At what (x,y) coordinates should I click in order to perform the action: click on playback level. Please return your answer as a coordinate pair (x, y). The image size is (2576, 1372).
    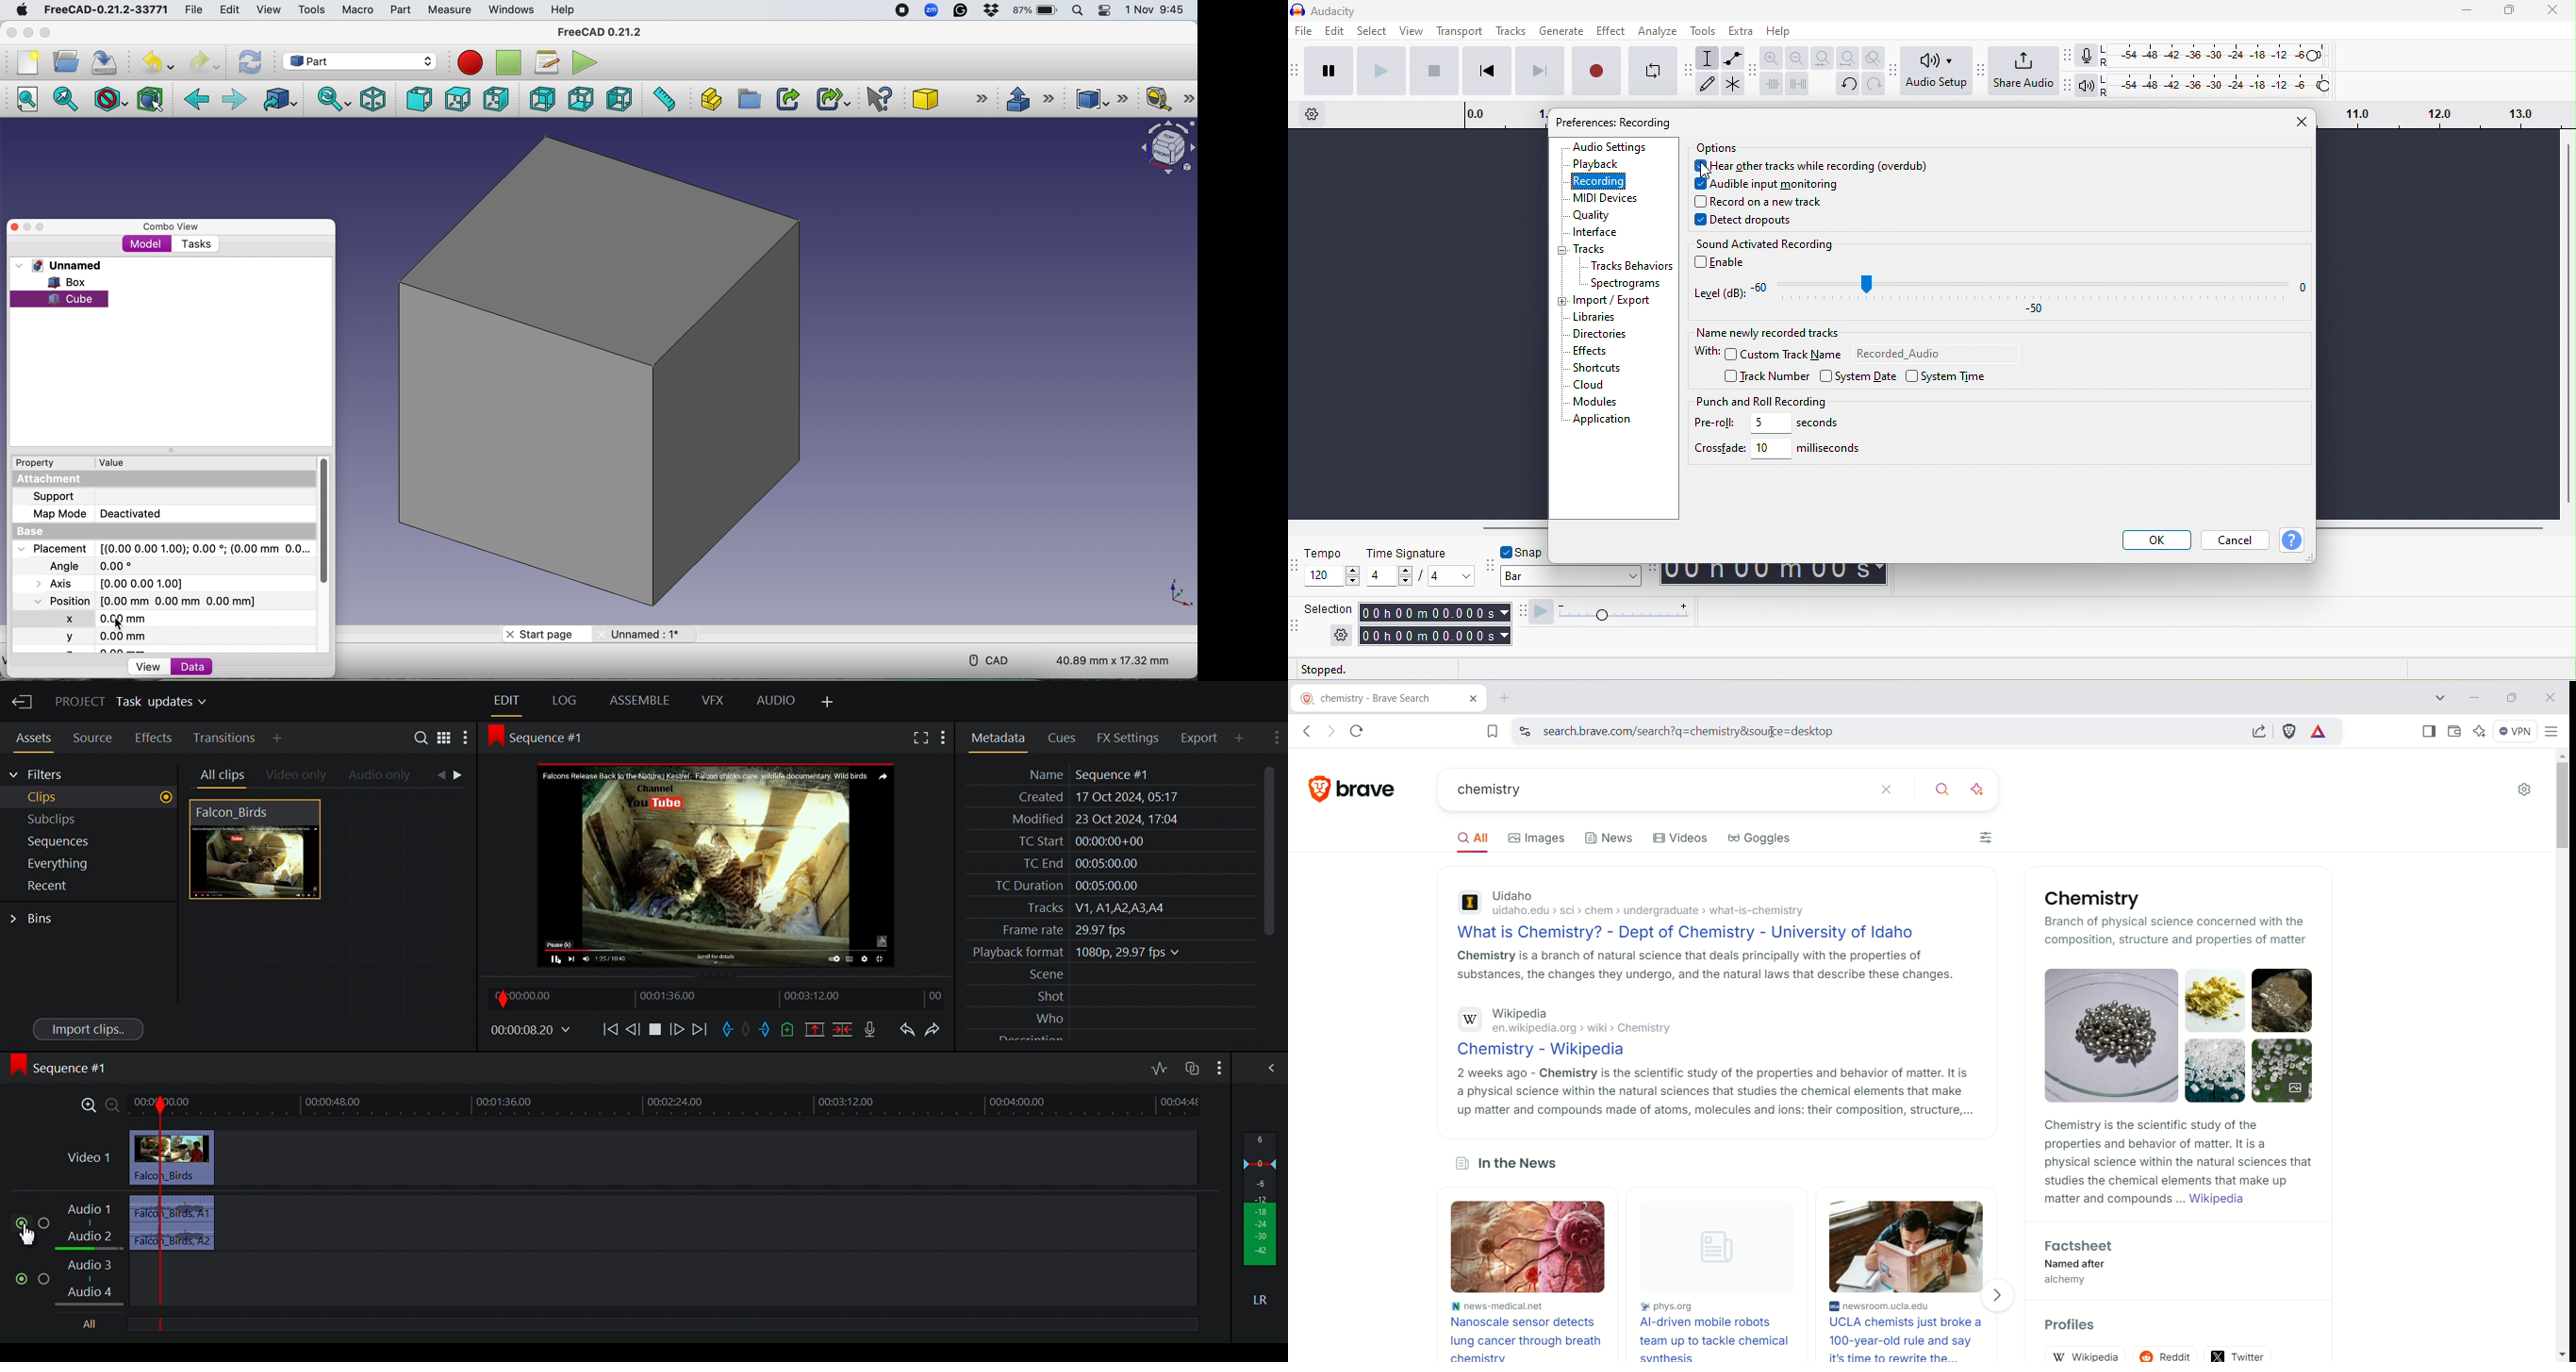
    Looking at the image, I should click on (2216, 86).